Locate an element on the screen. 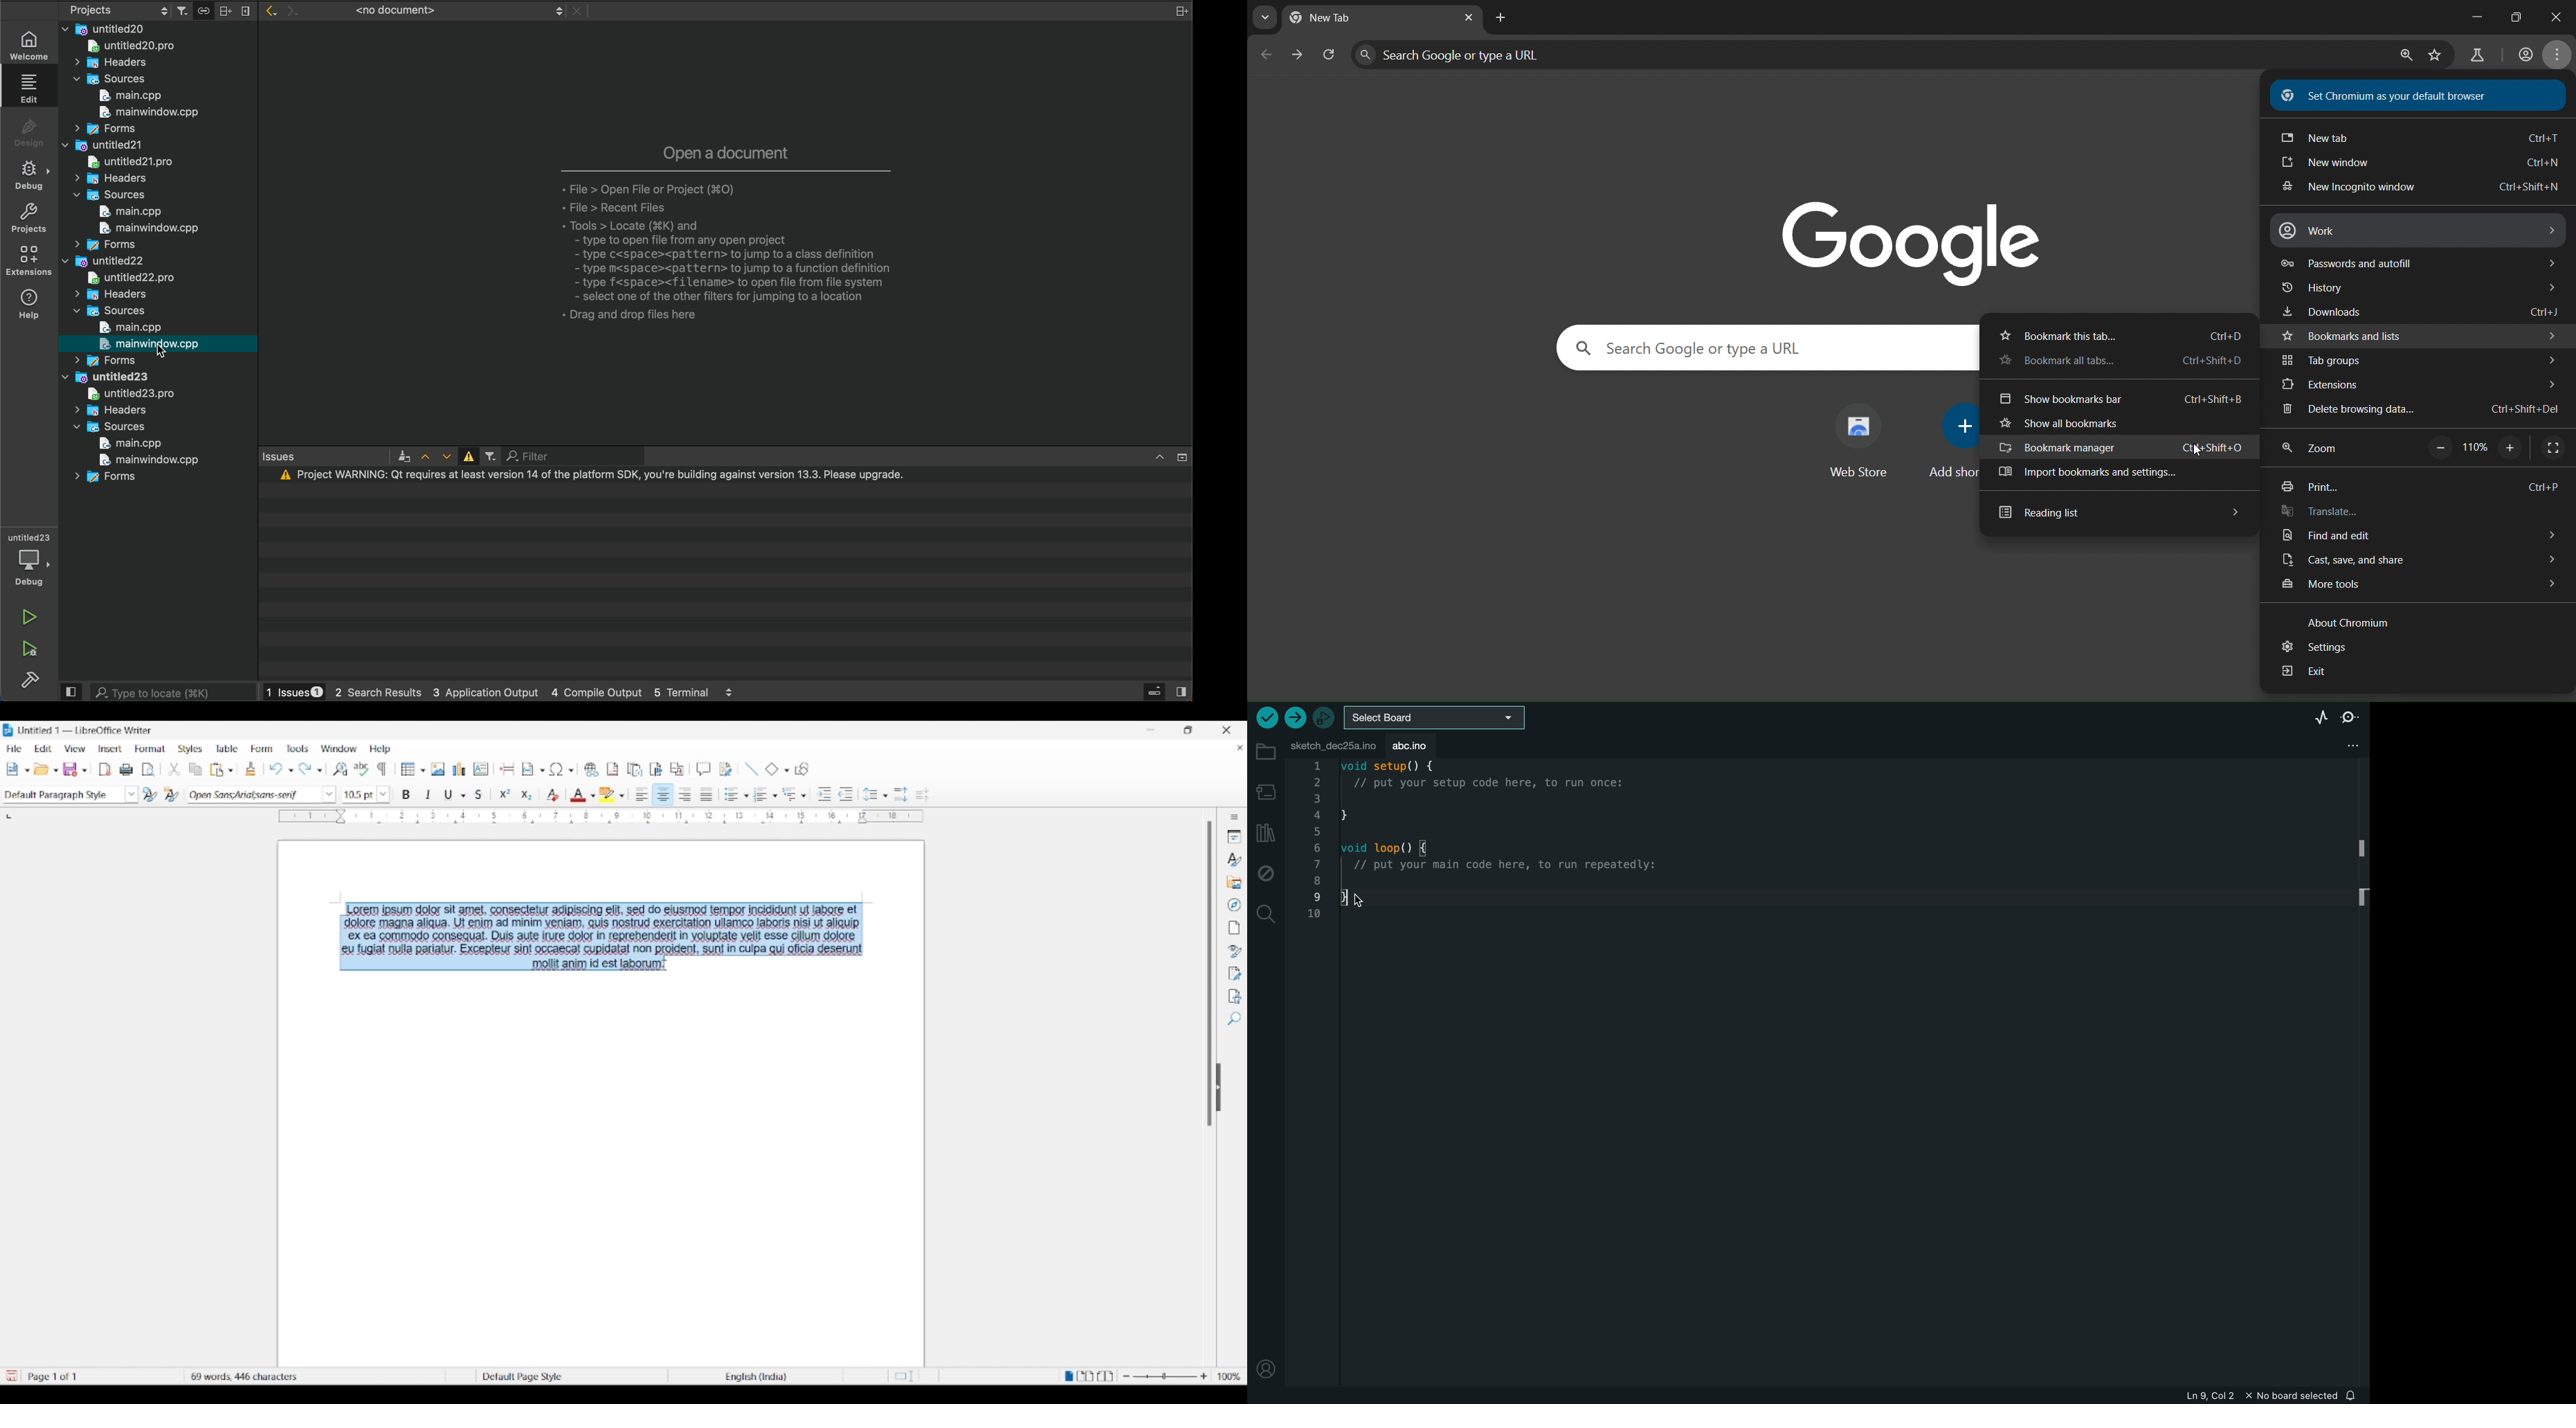  zoom in is located at coordinates (2512, 447).